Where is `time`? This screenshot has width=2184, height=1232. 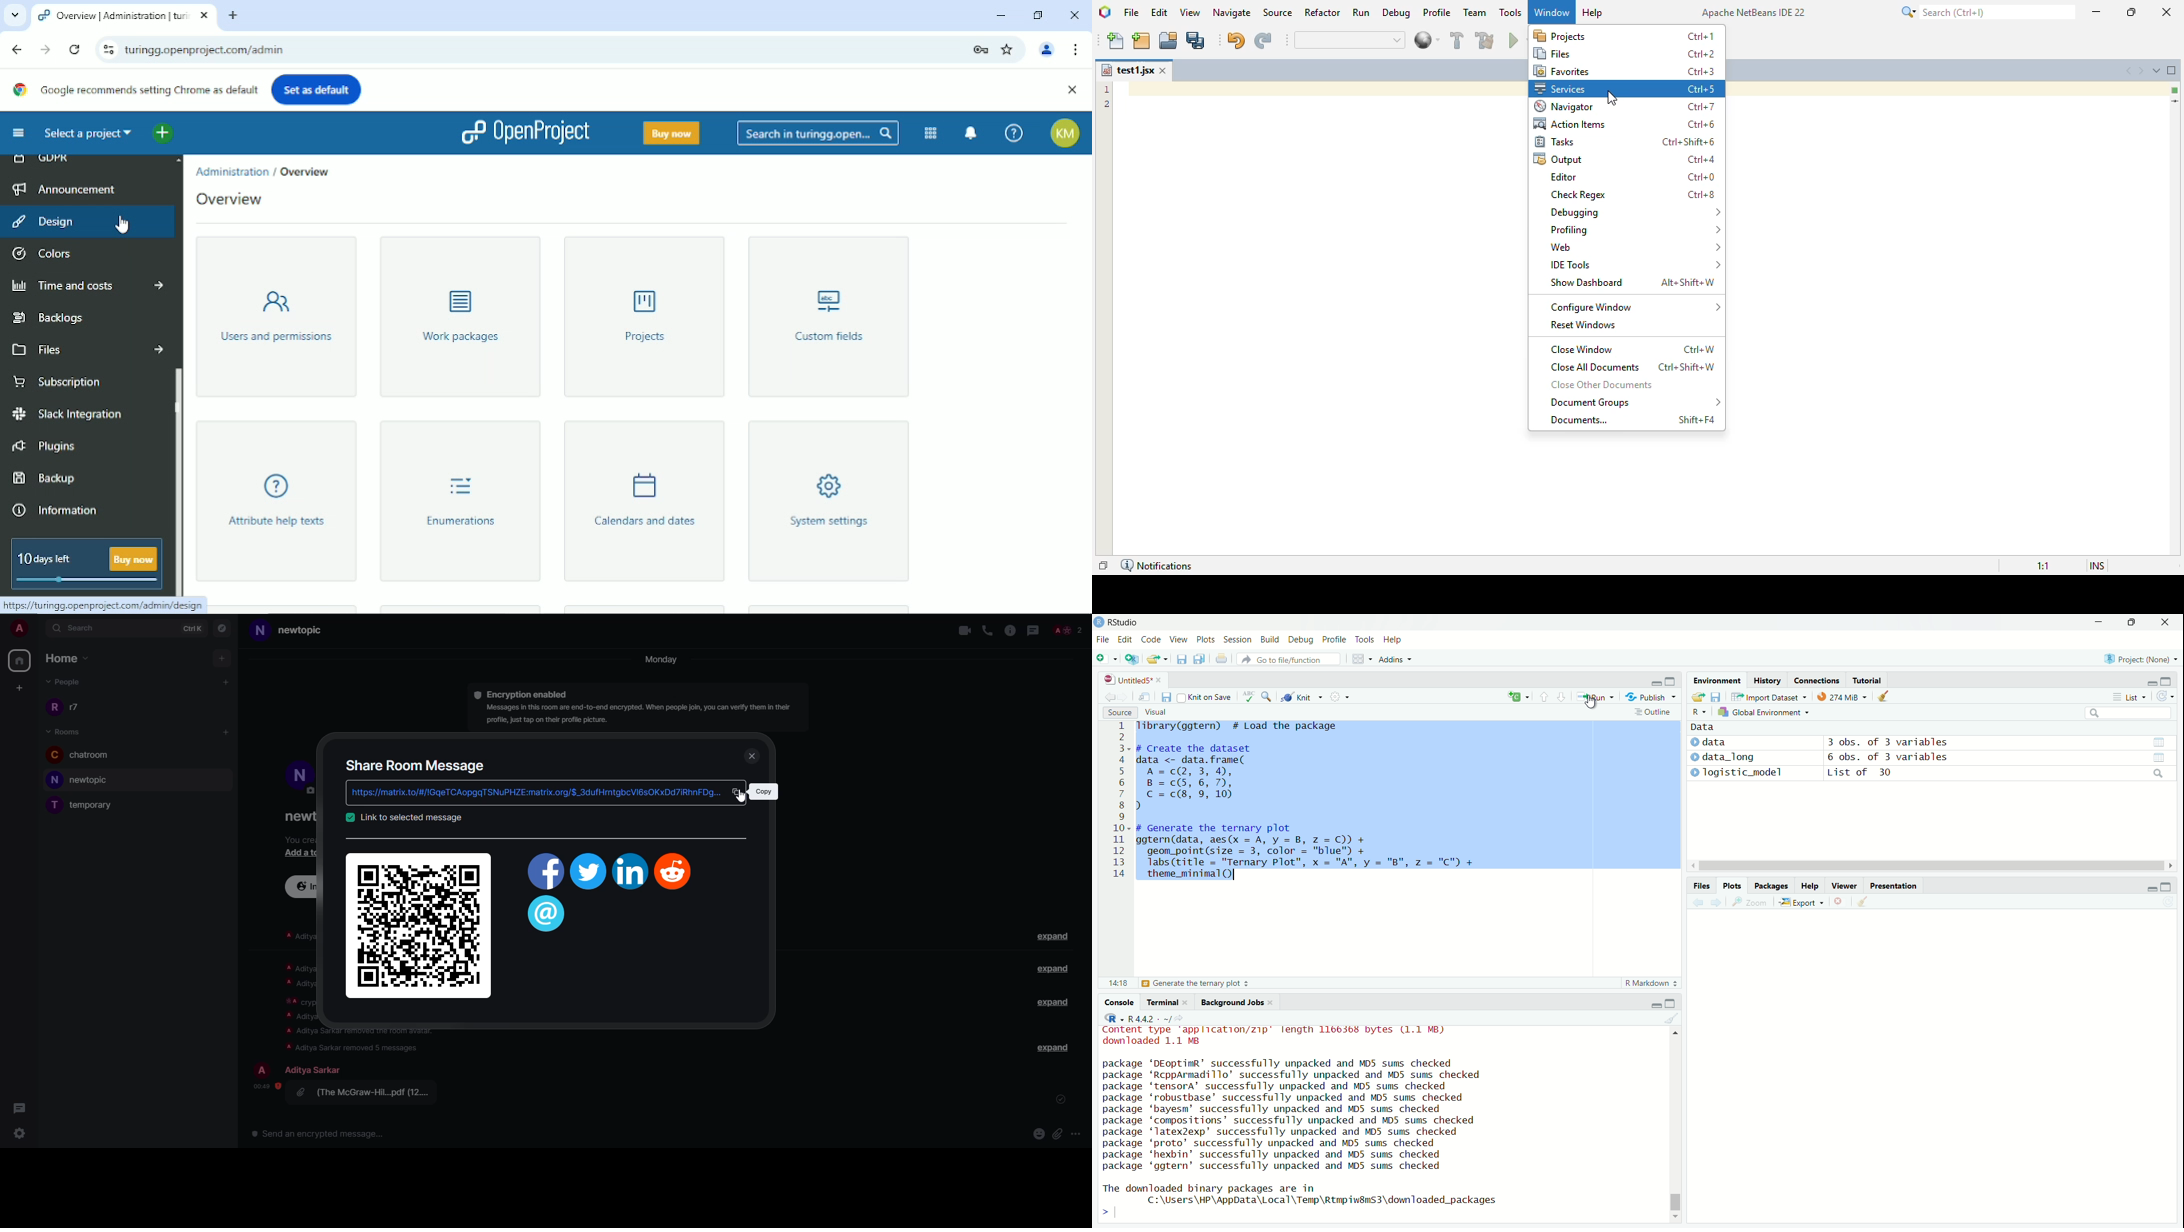 time is located at coordinates (264, 1086).